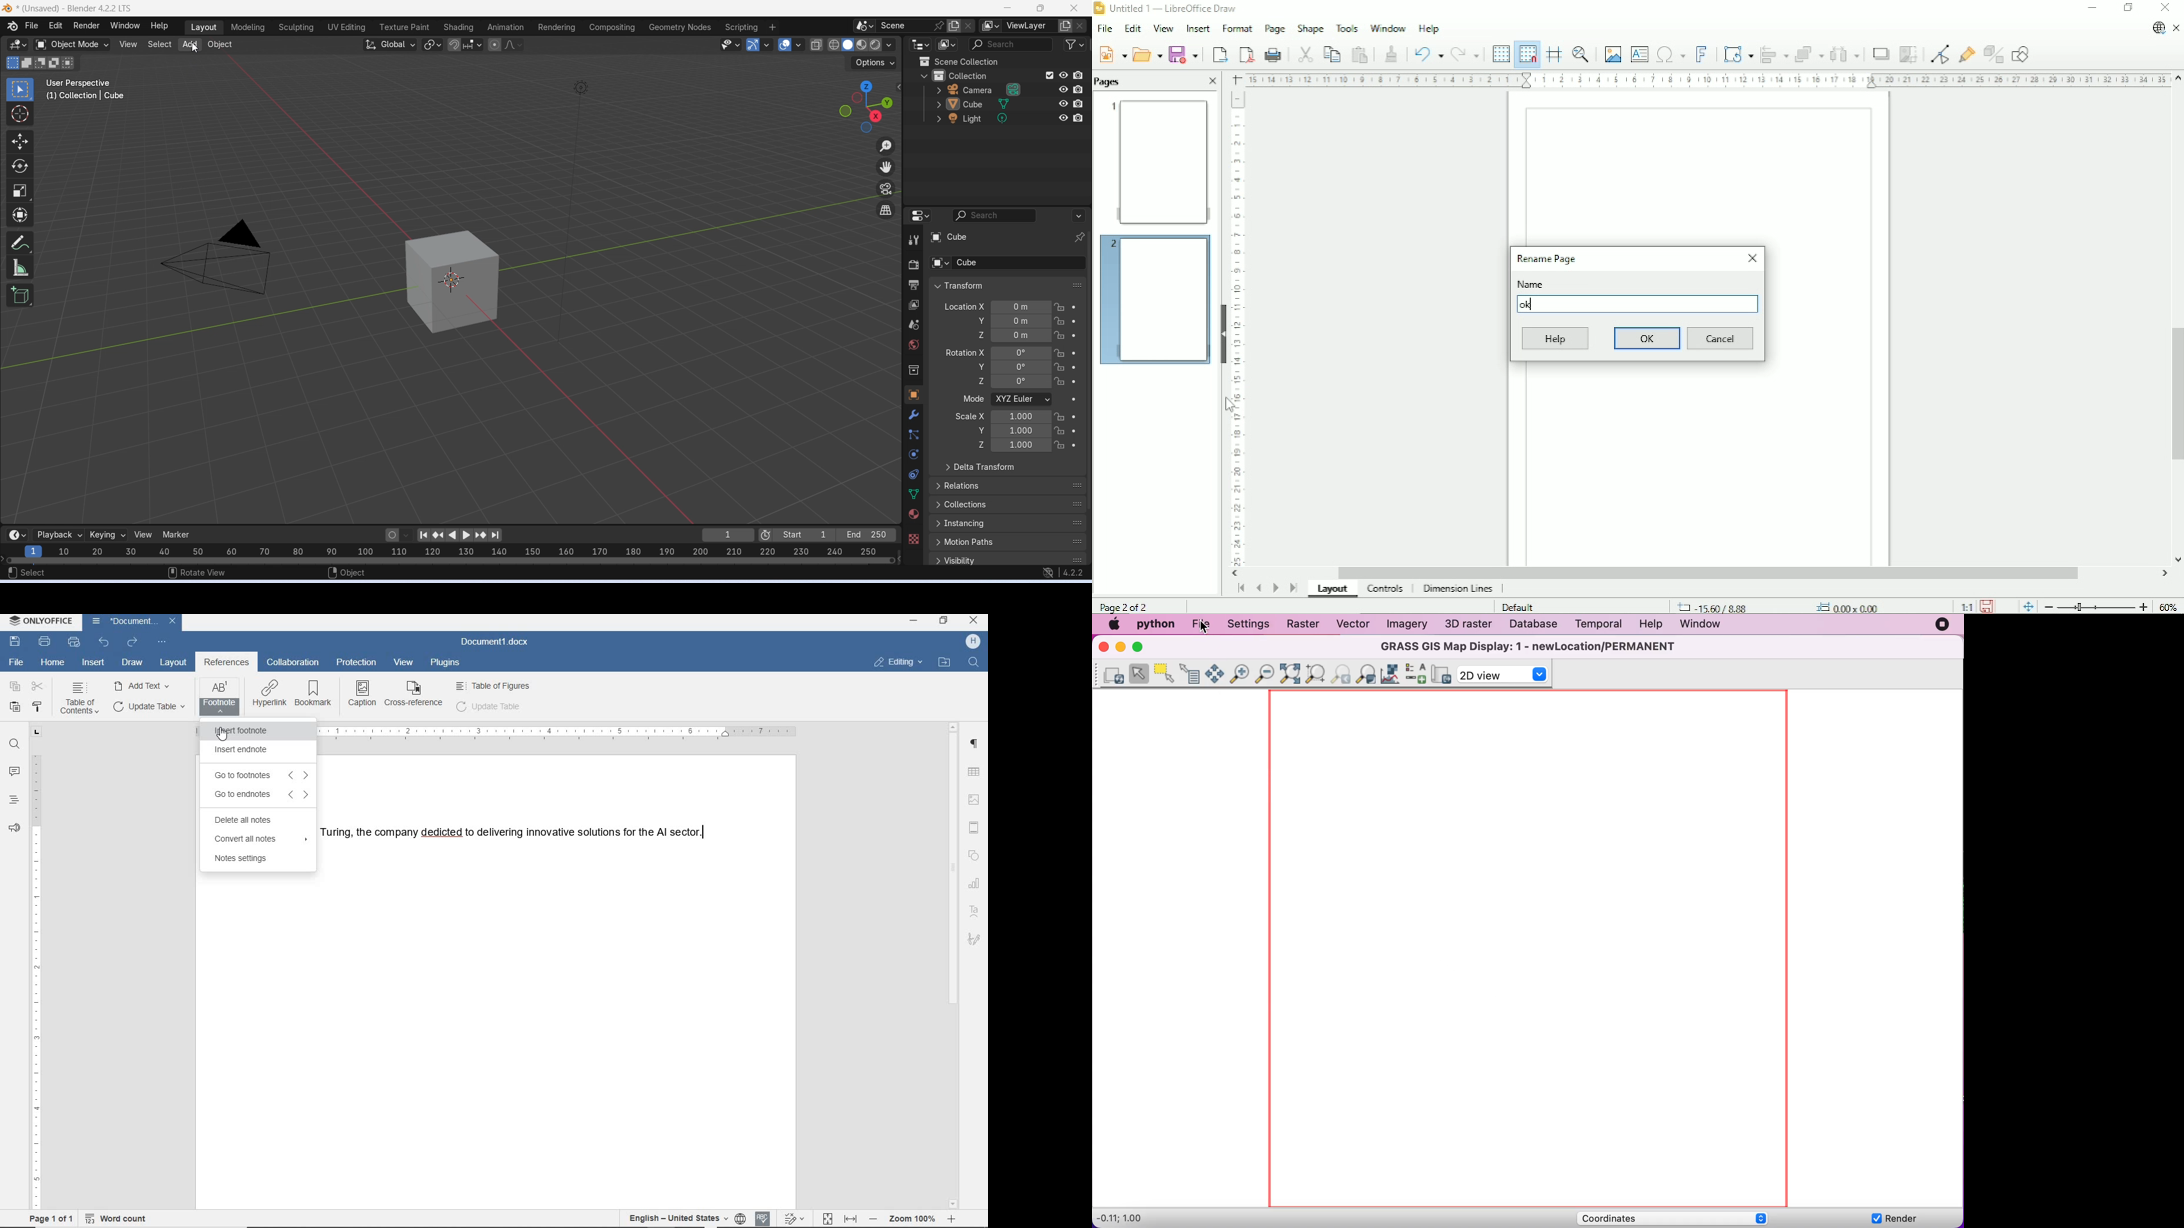  I want to click on Snap to grid, so click(1526, 54).